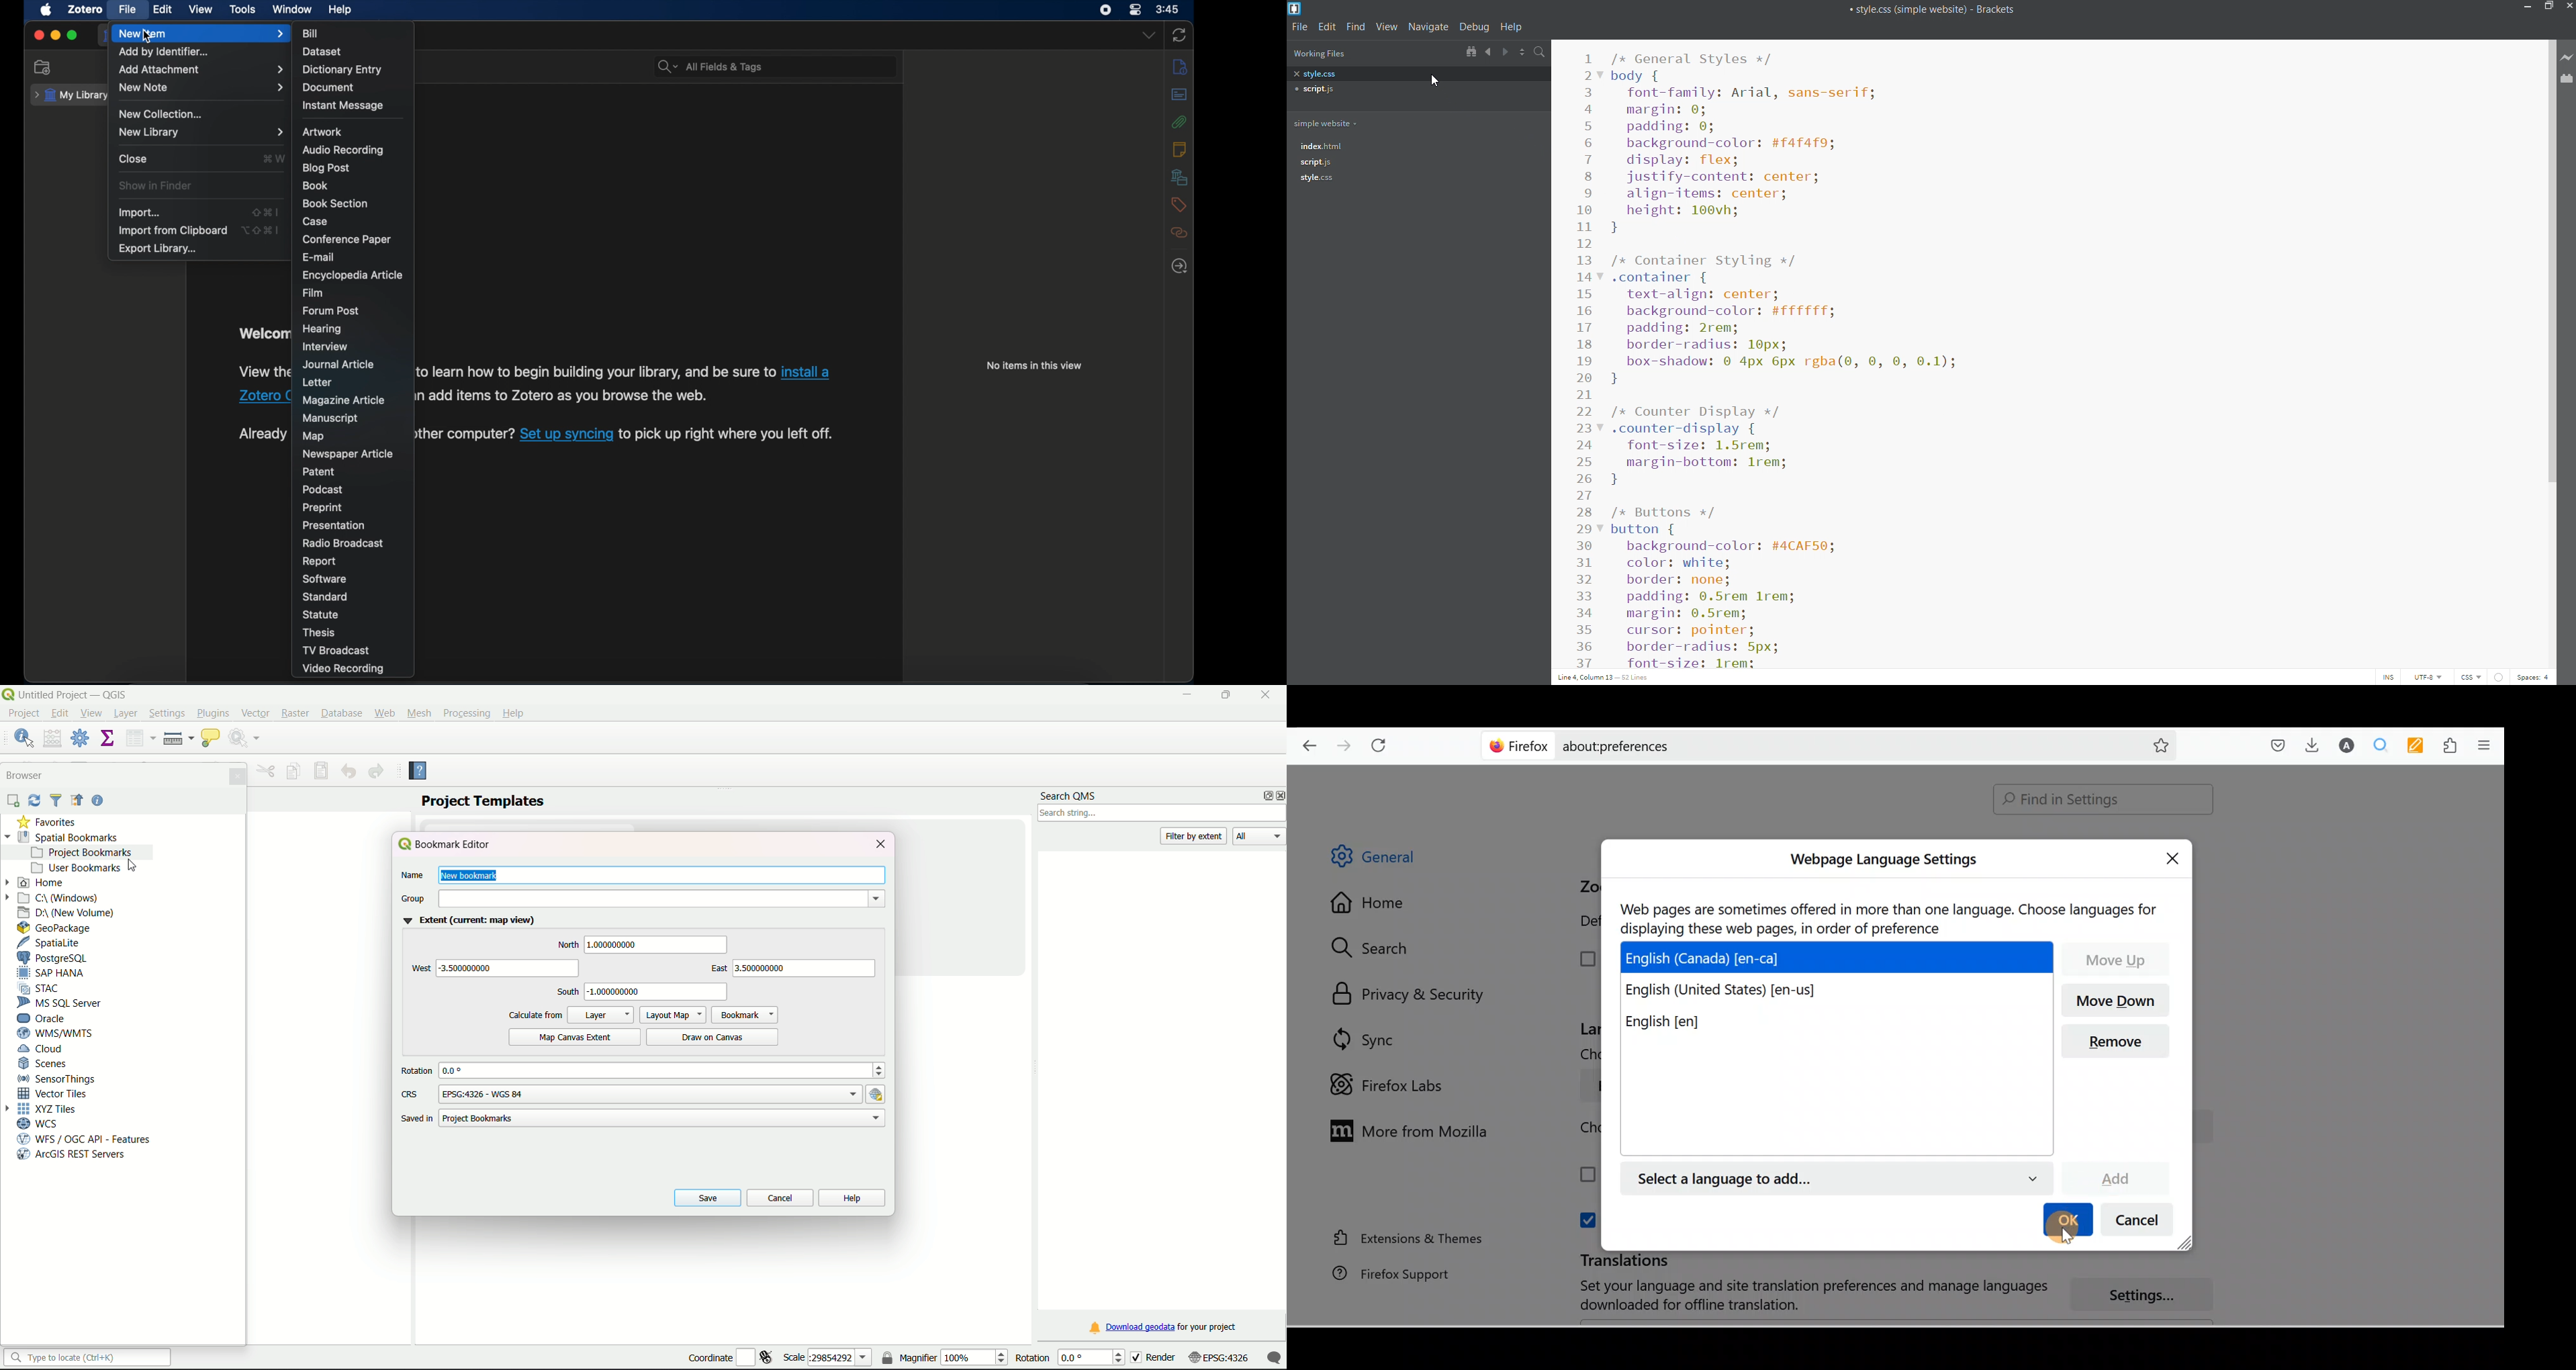 This screenshot has height=1372, width=2576. Describe the element at coordinates (2121, 1041) in the screenshot. I see `Remove` at that location.